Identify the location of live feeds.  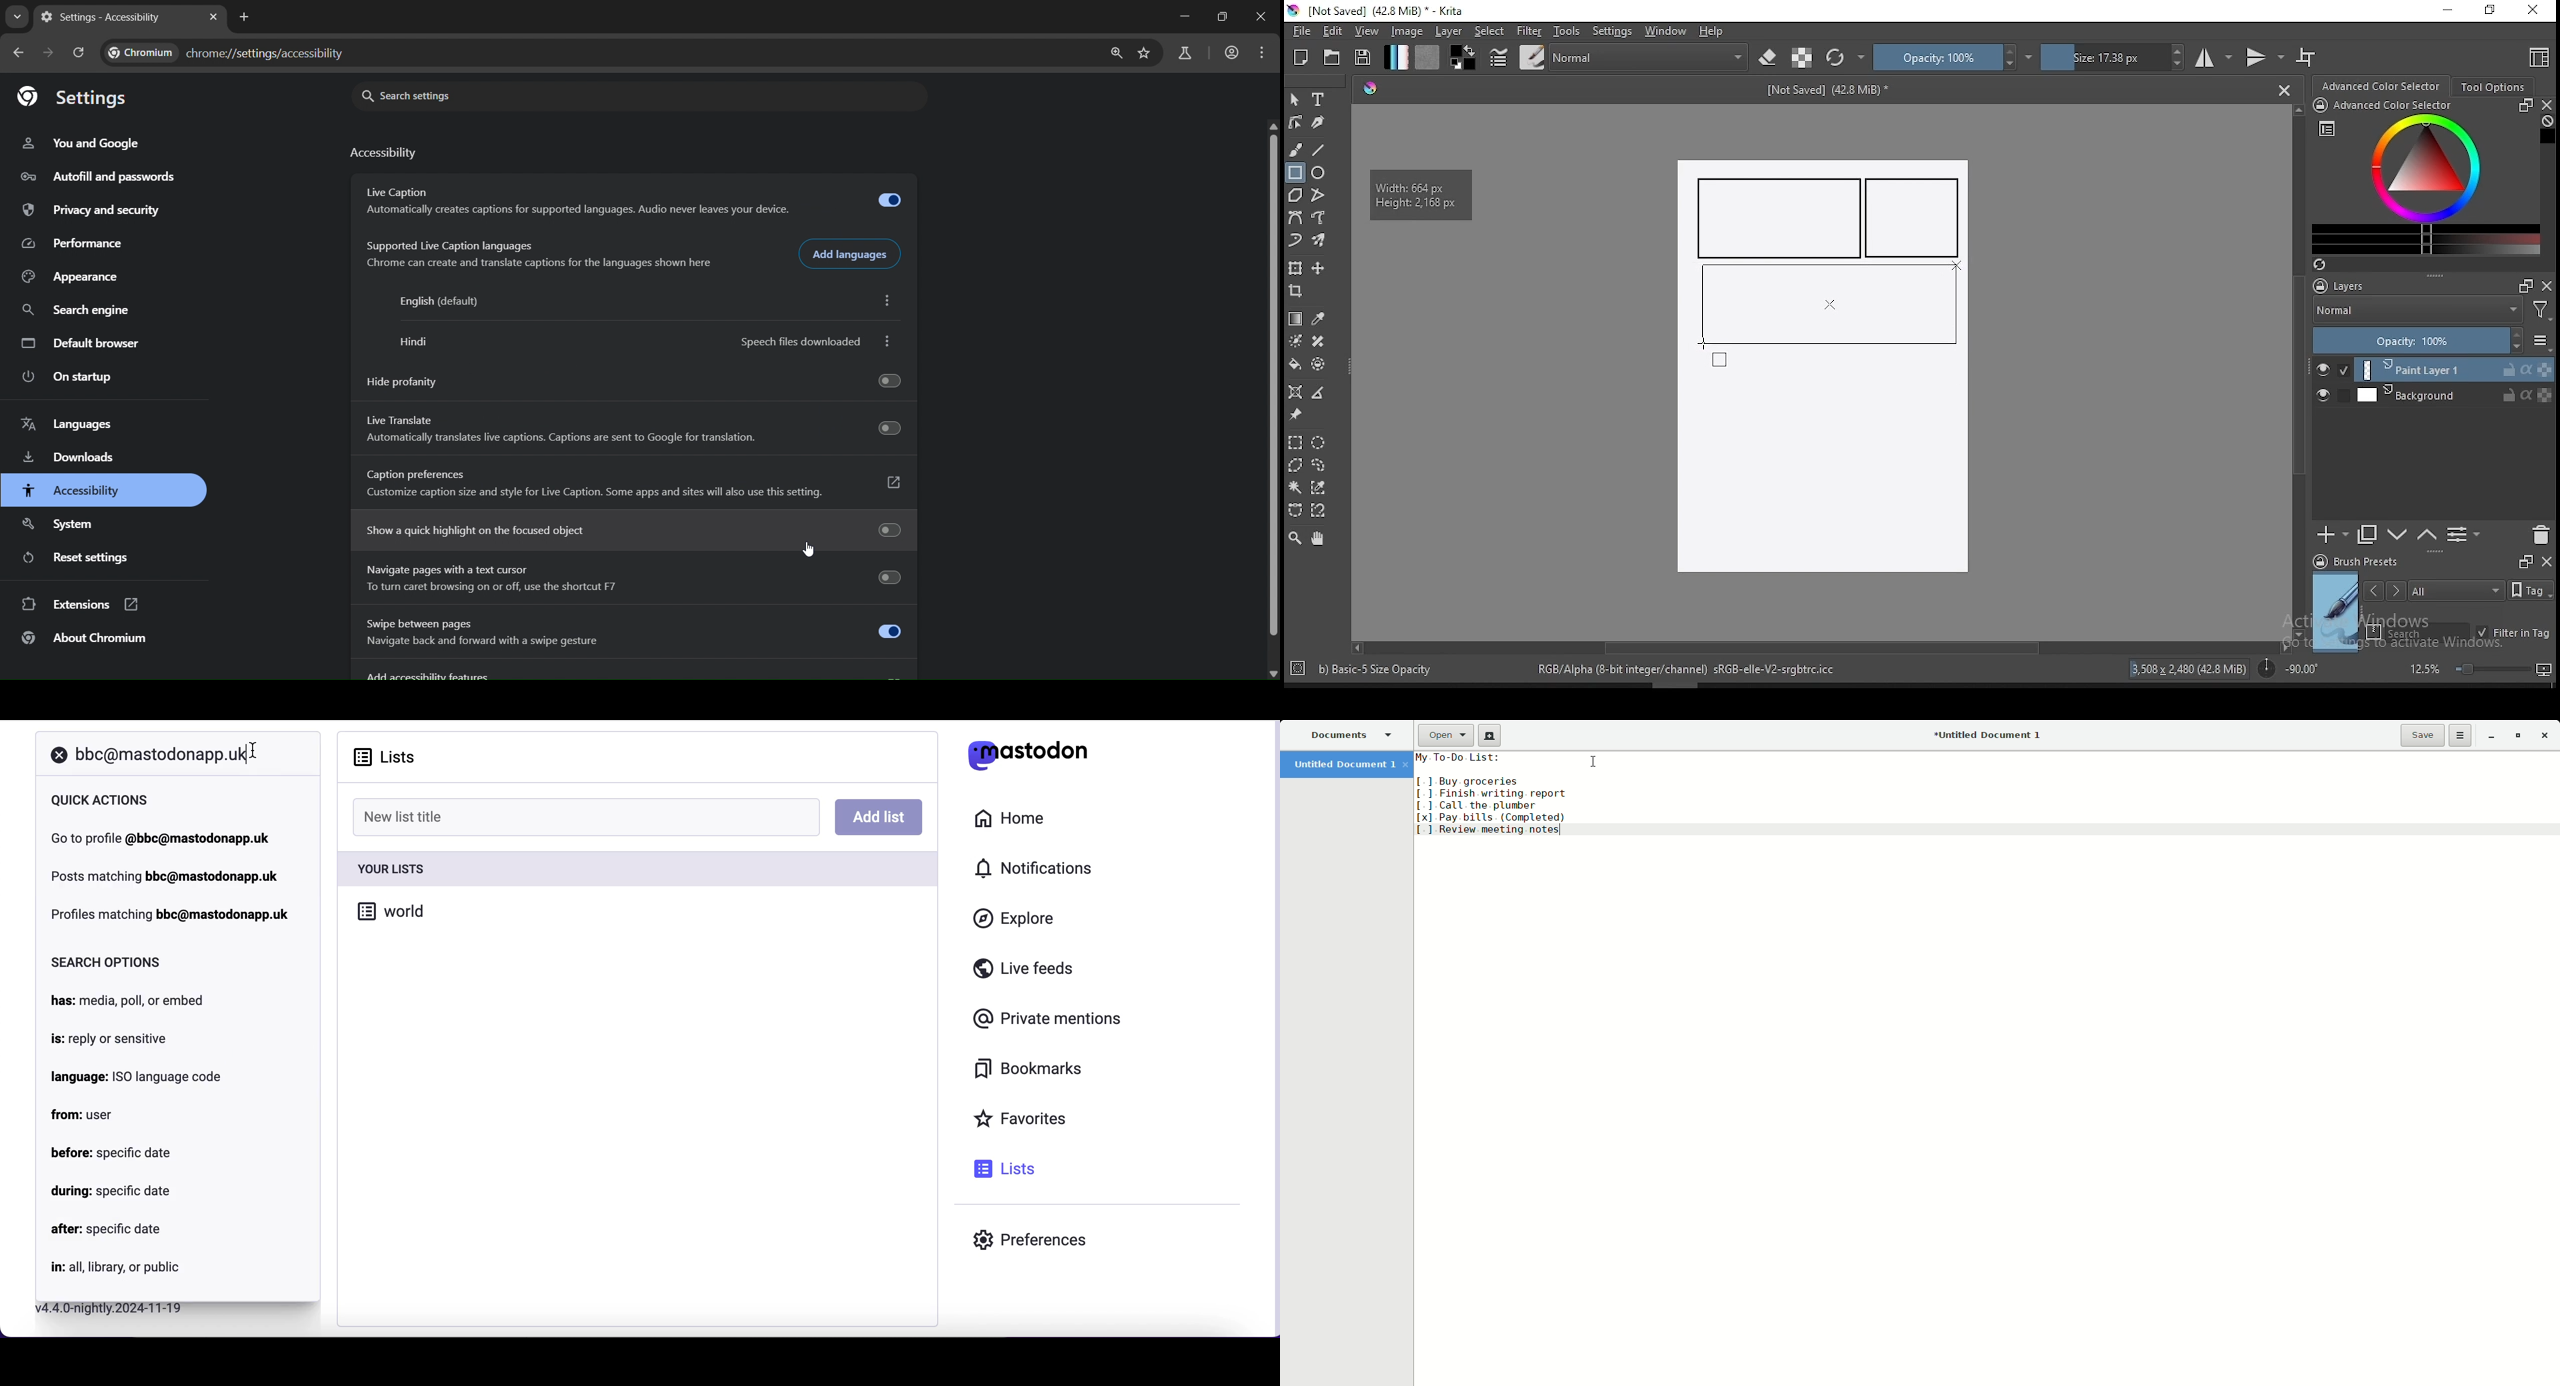
(1024, 972).